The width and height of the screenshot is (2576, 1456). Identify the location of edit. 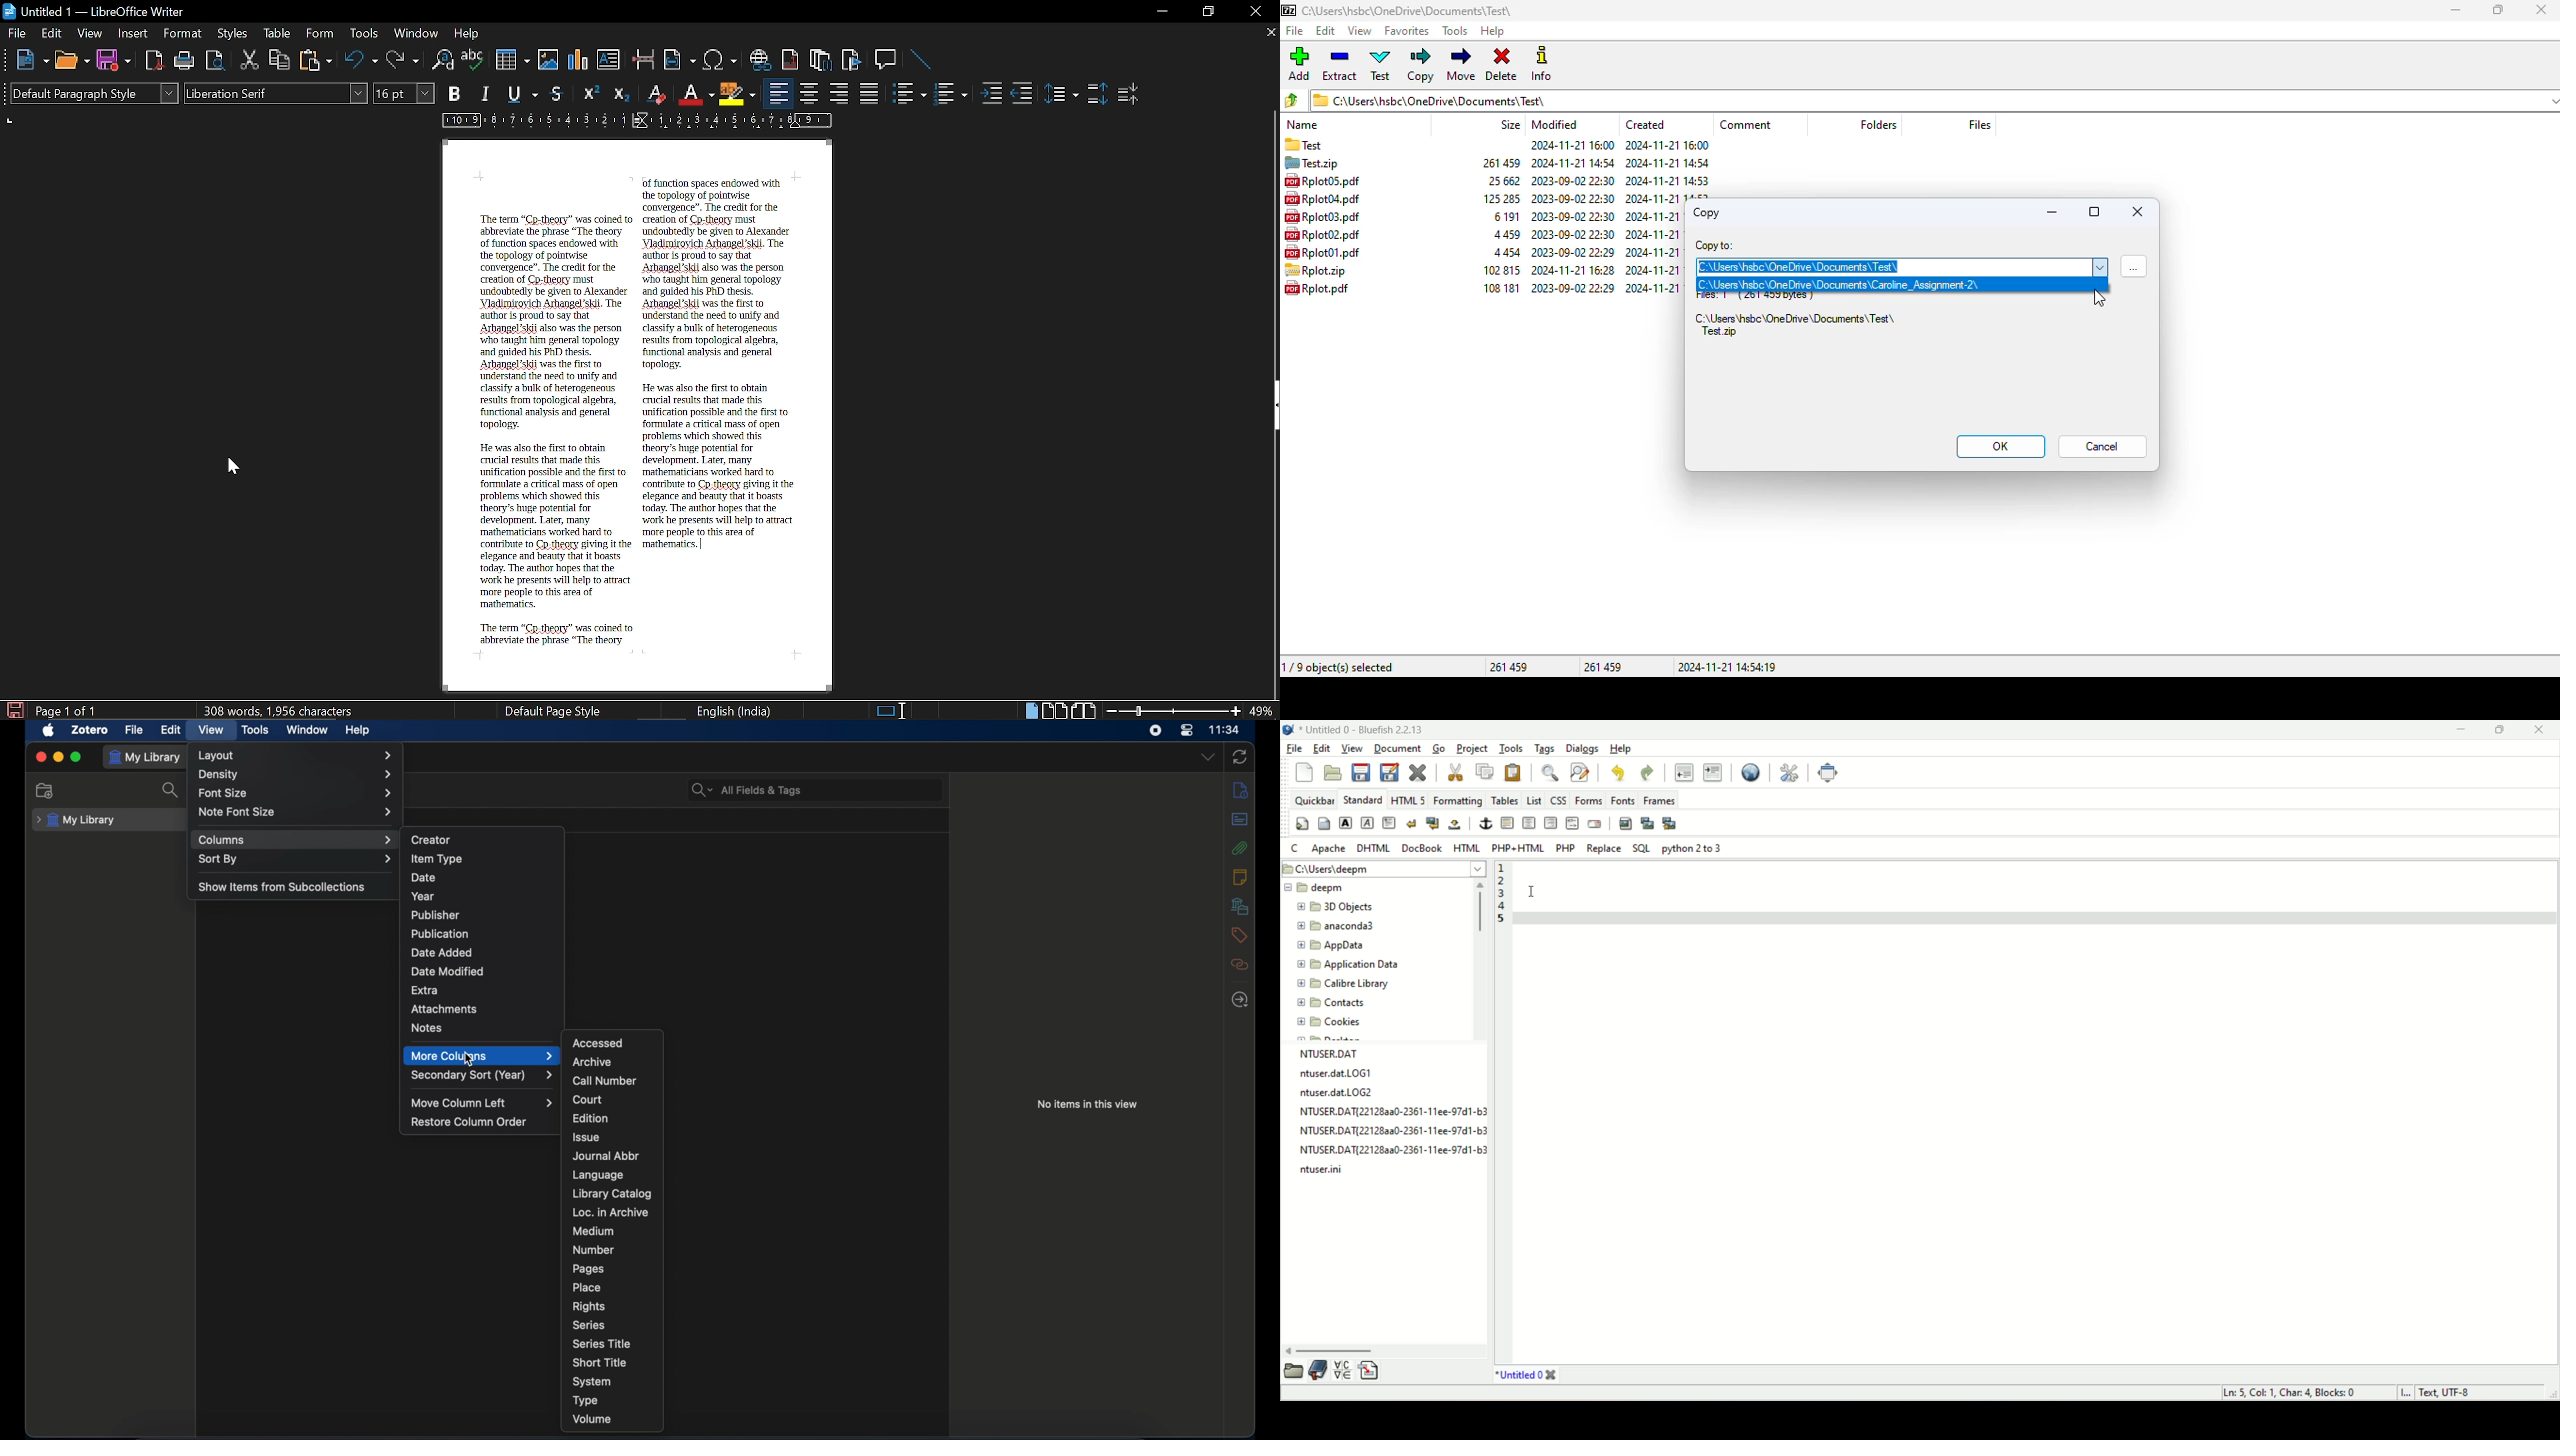
(1325, 30).